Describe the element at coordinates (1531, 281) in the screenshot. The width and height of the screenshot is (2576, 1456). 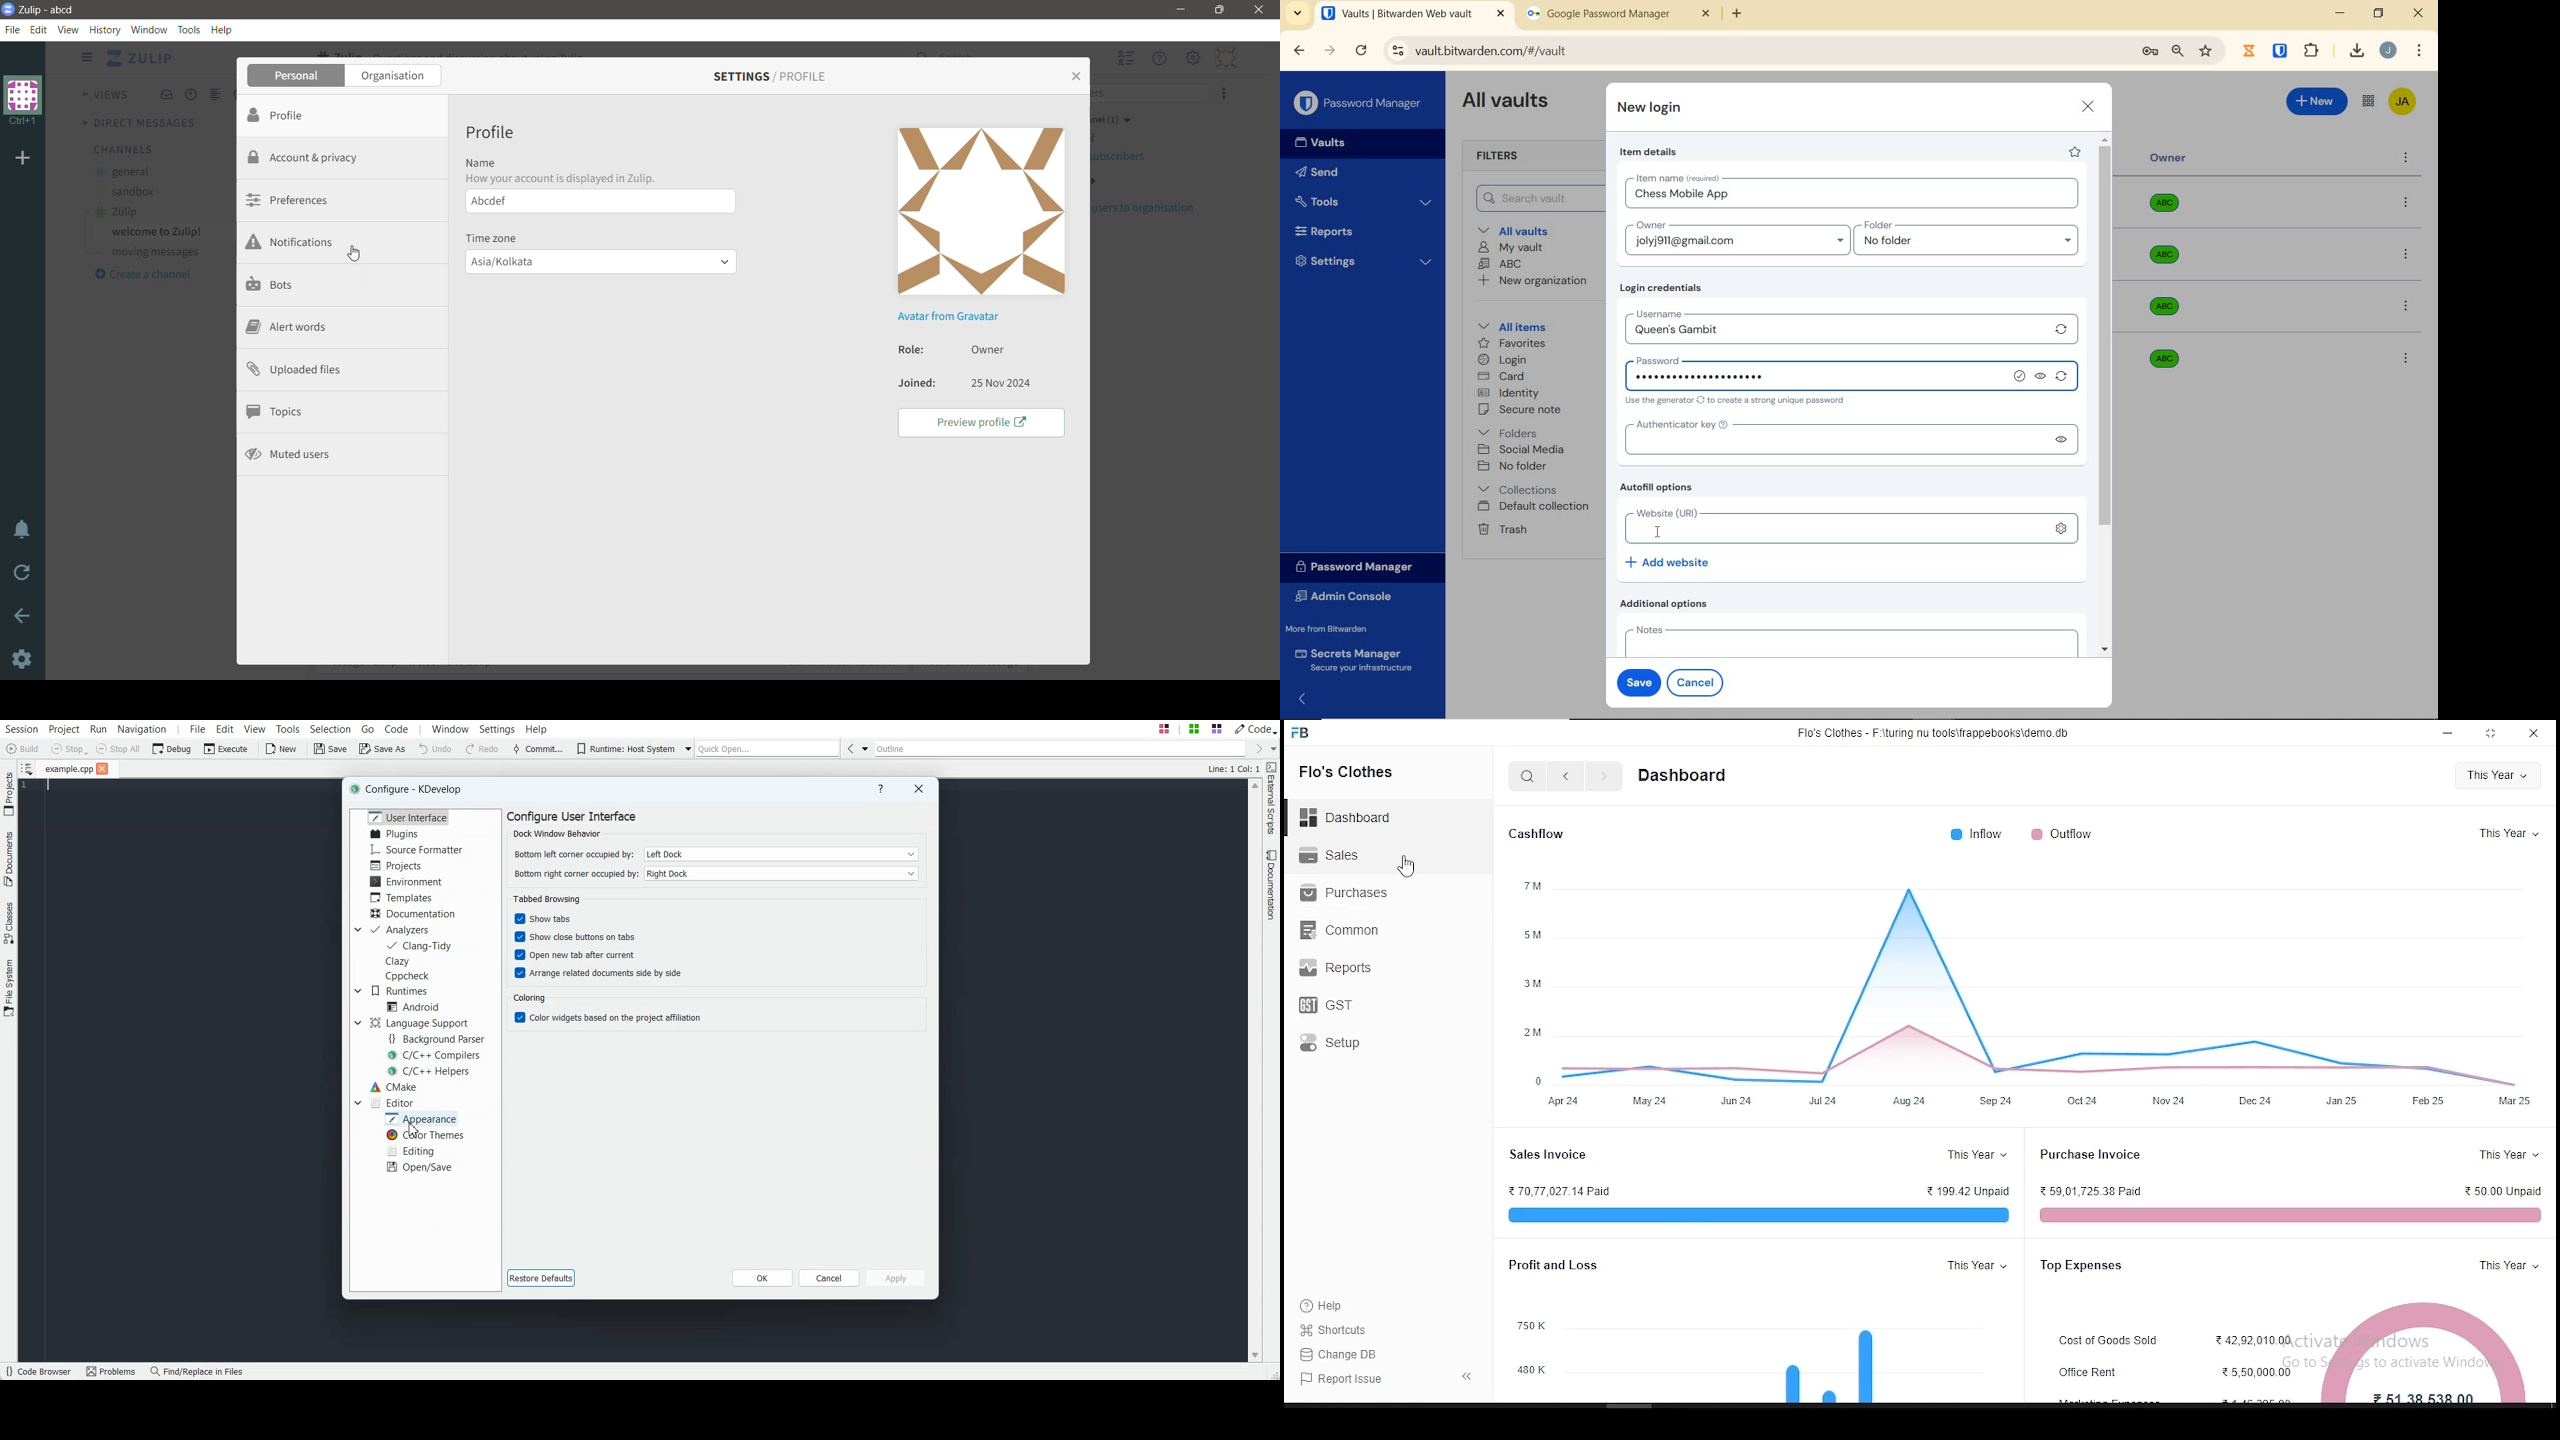
I see `New organization` at that location.